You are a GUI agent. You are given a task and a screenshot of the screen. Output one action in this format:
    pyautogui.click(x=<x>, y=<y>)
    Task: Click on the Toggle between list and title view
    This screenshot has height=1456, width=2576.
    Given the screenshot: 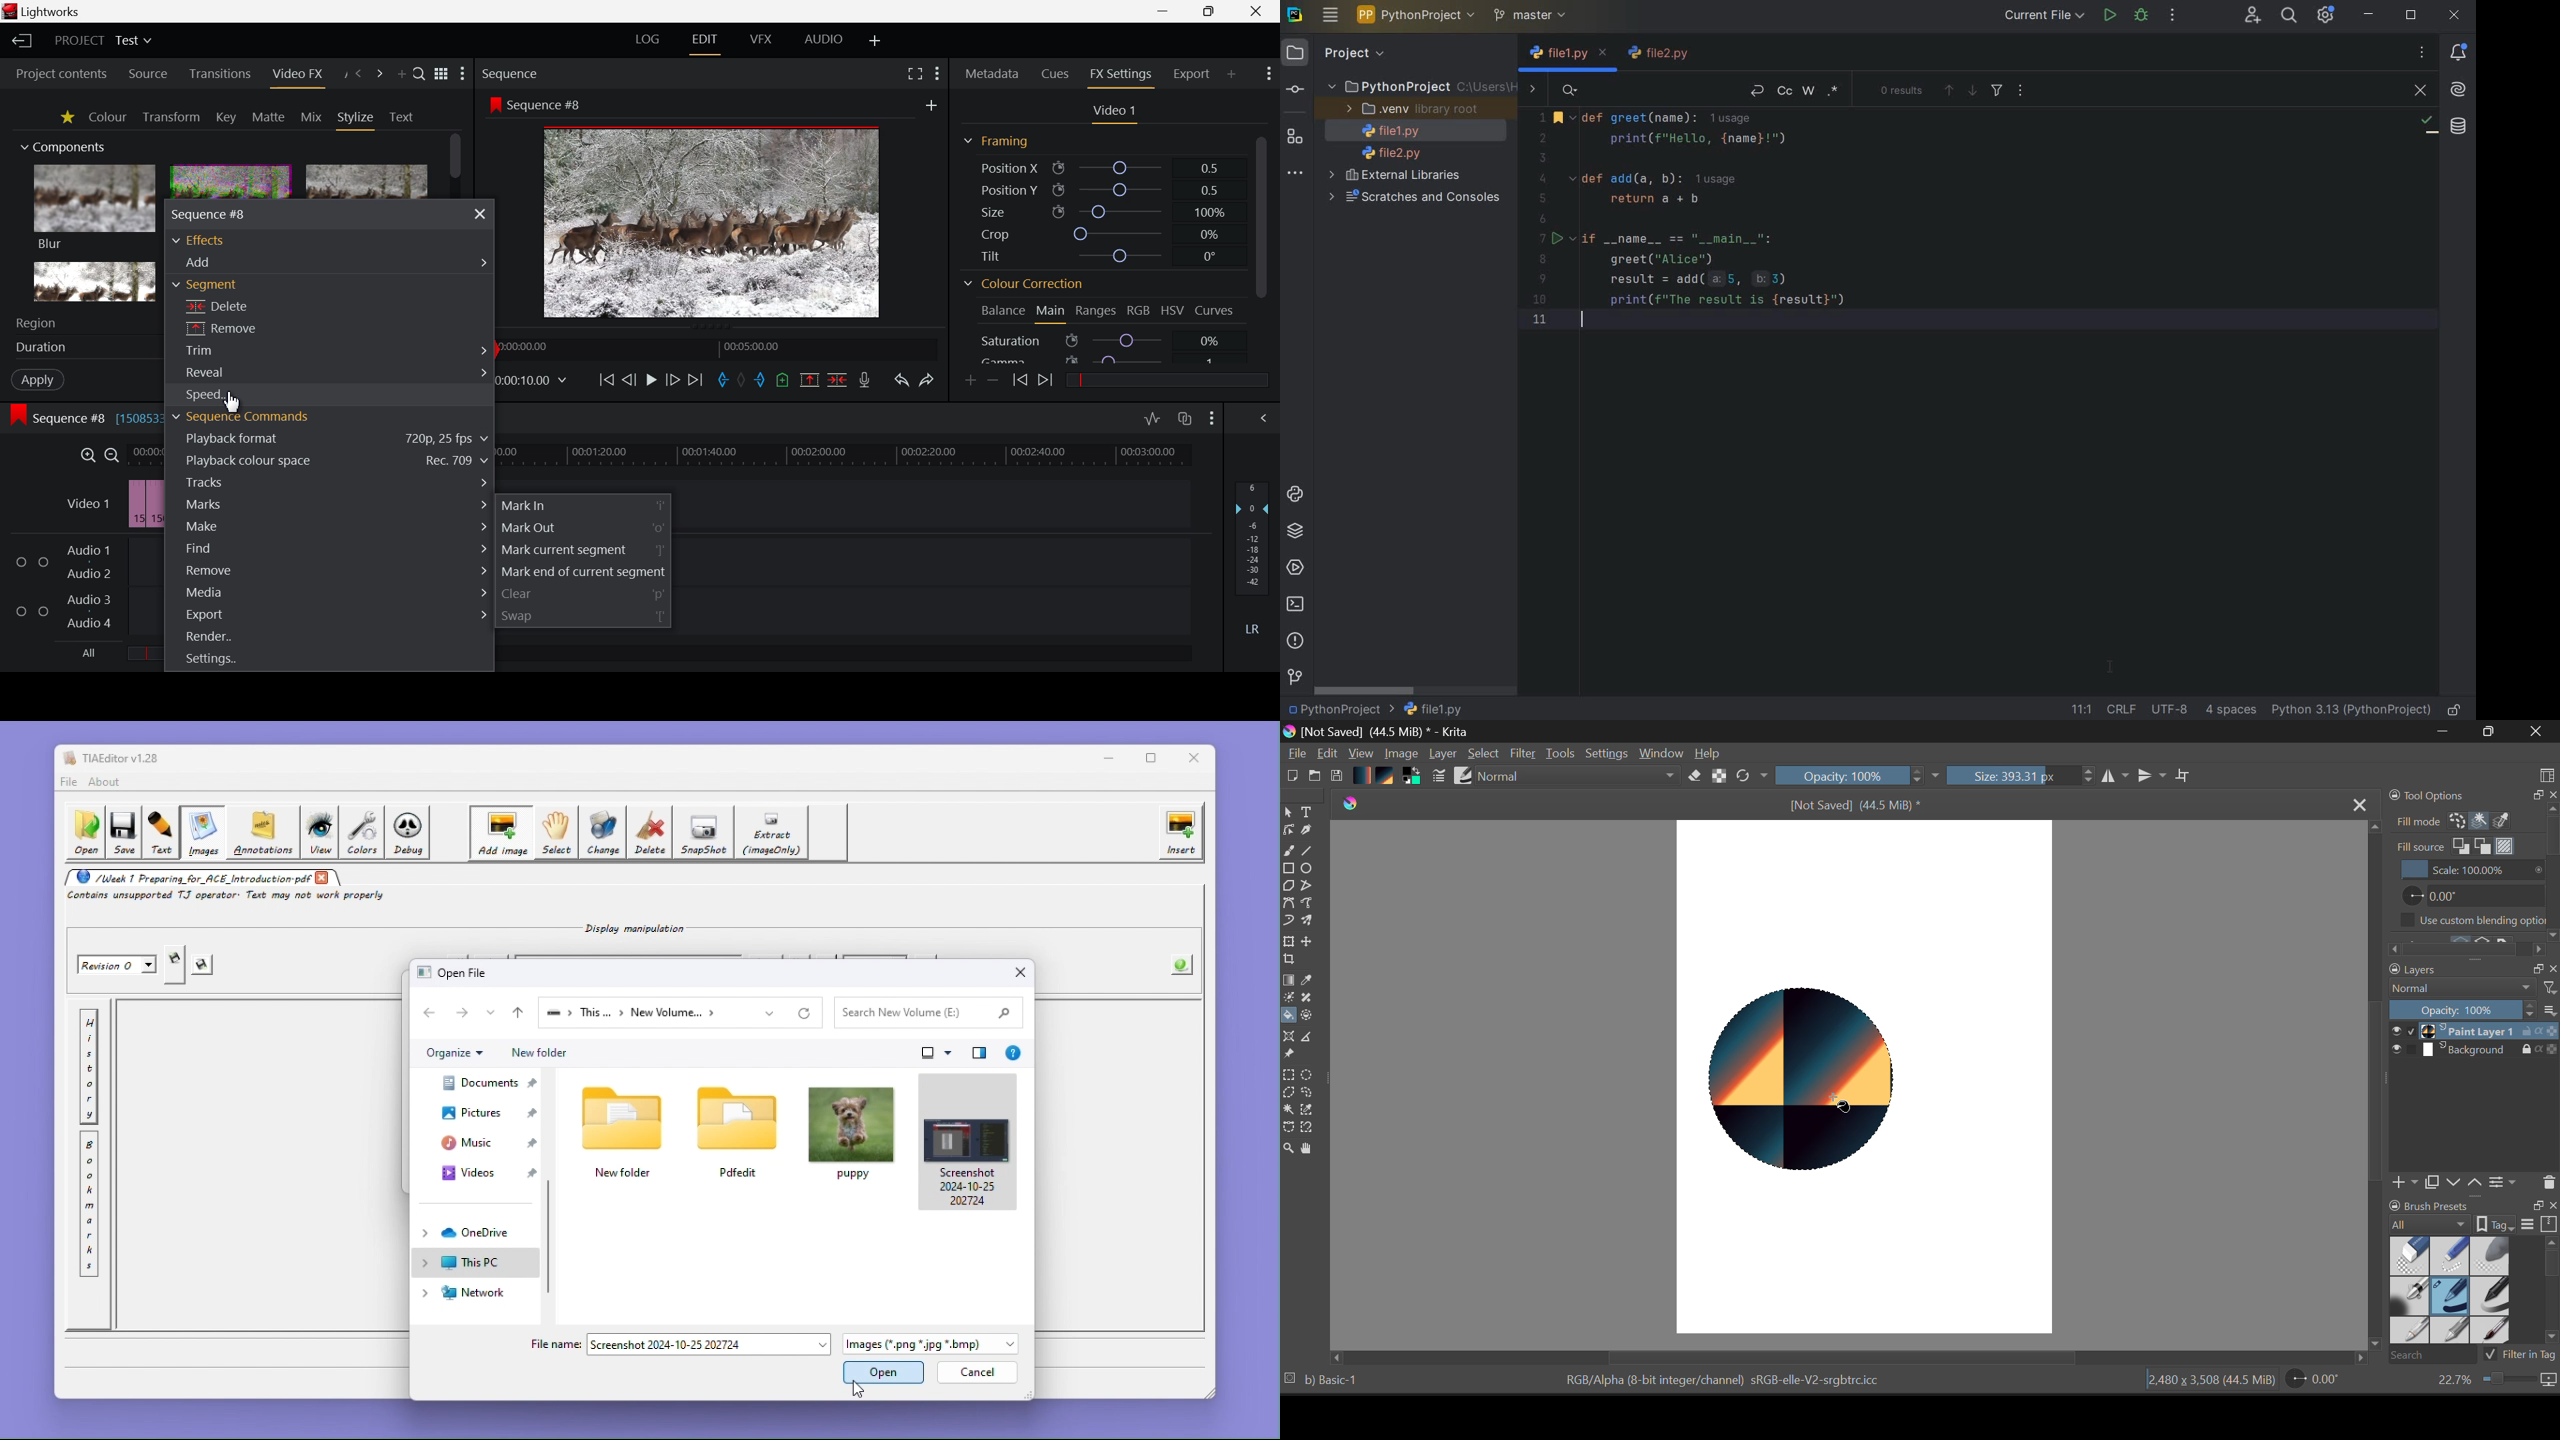 What is the action you would take?
    pyautogui.click(x=441, y=74)
    